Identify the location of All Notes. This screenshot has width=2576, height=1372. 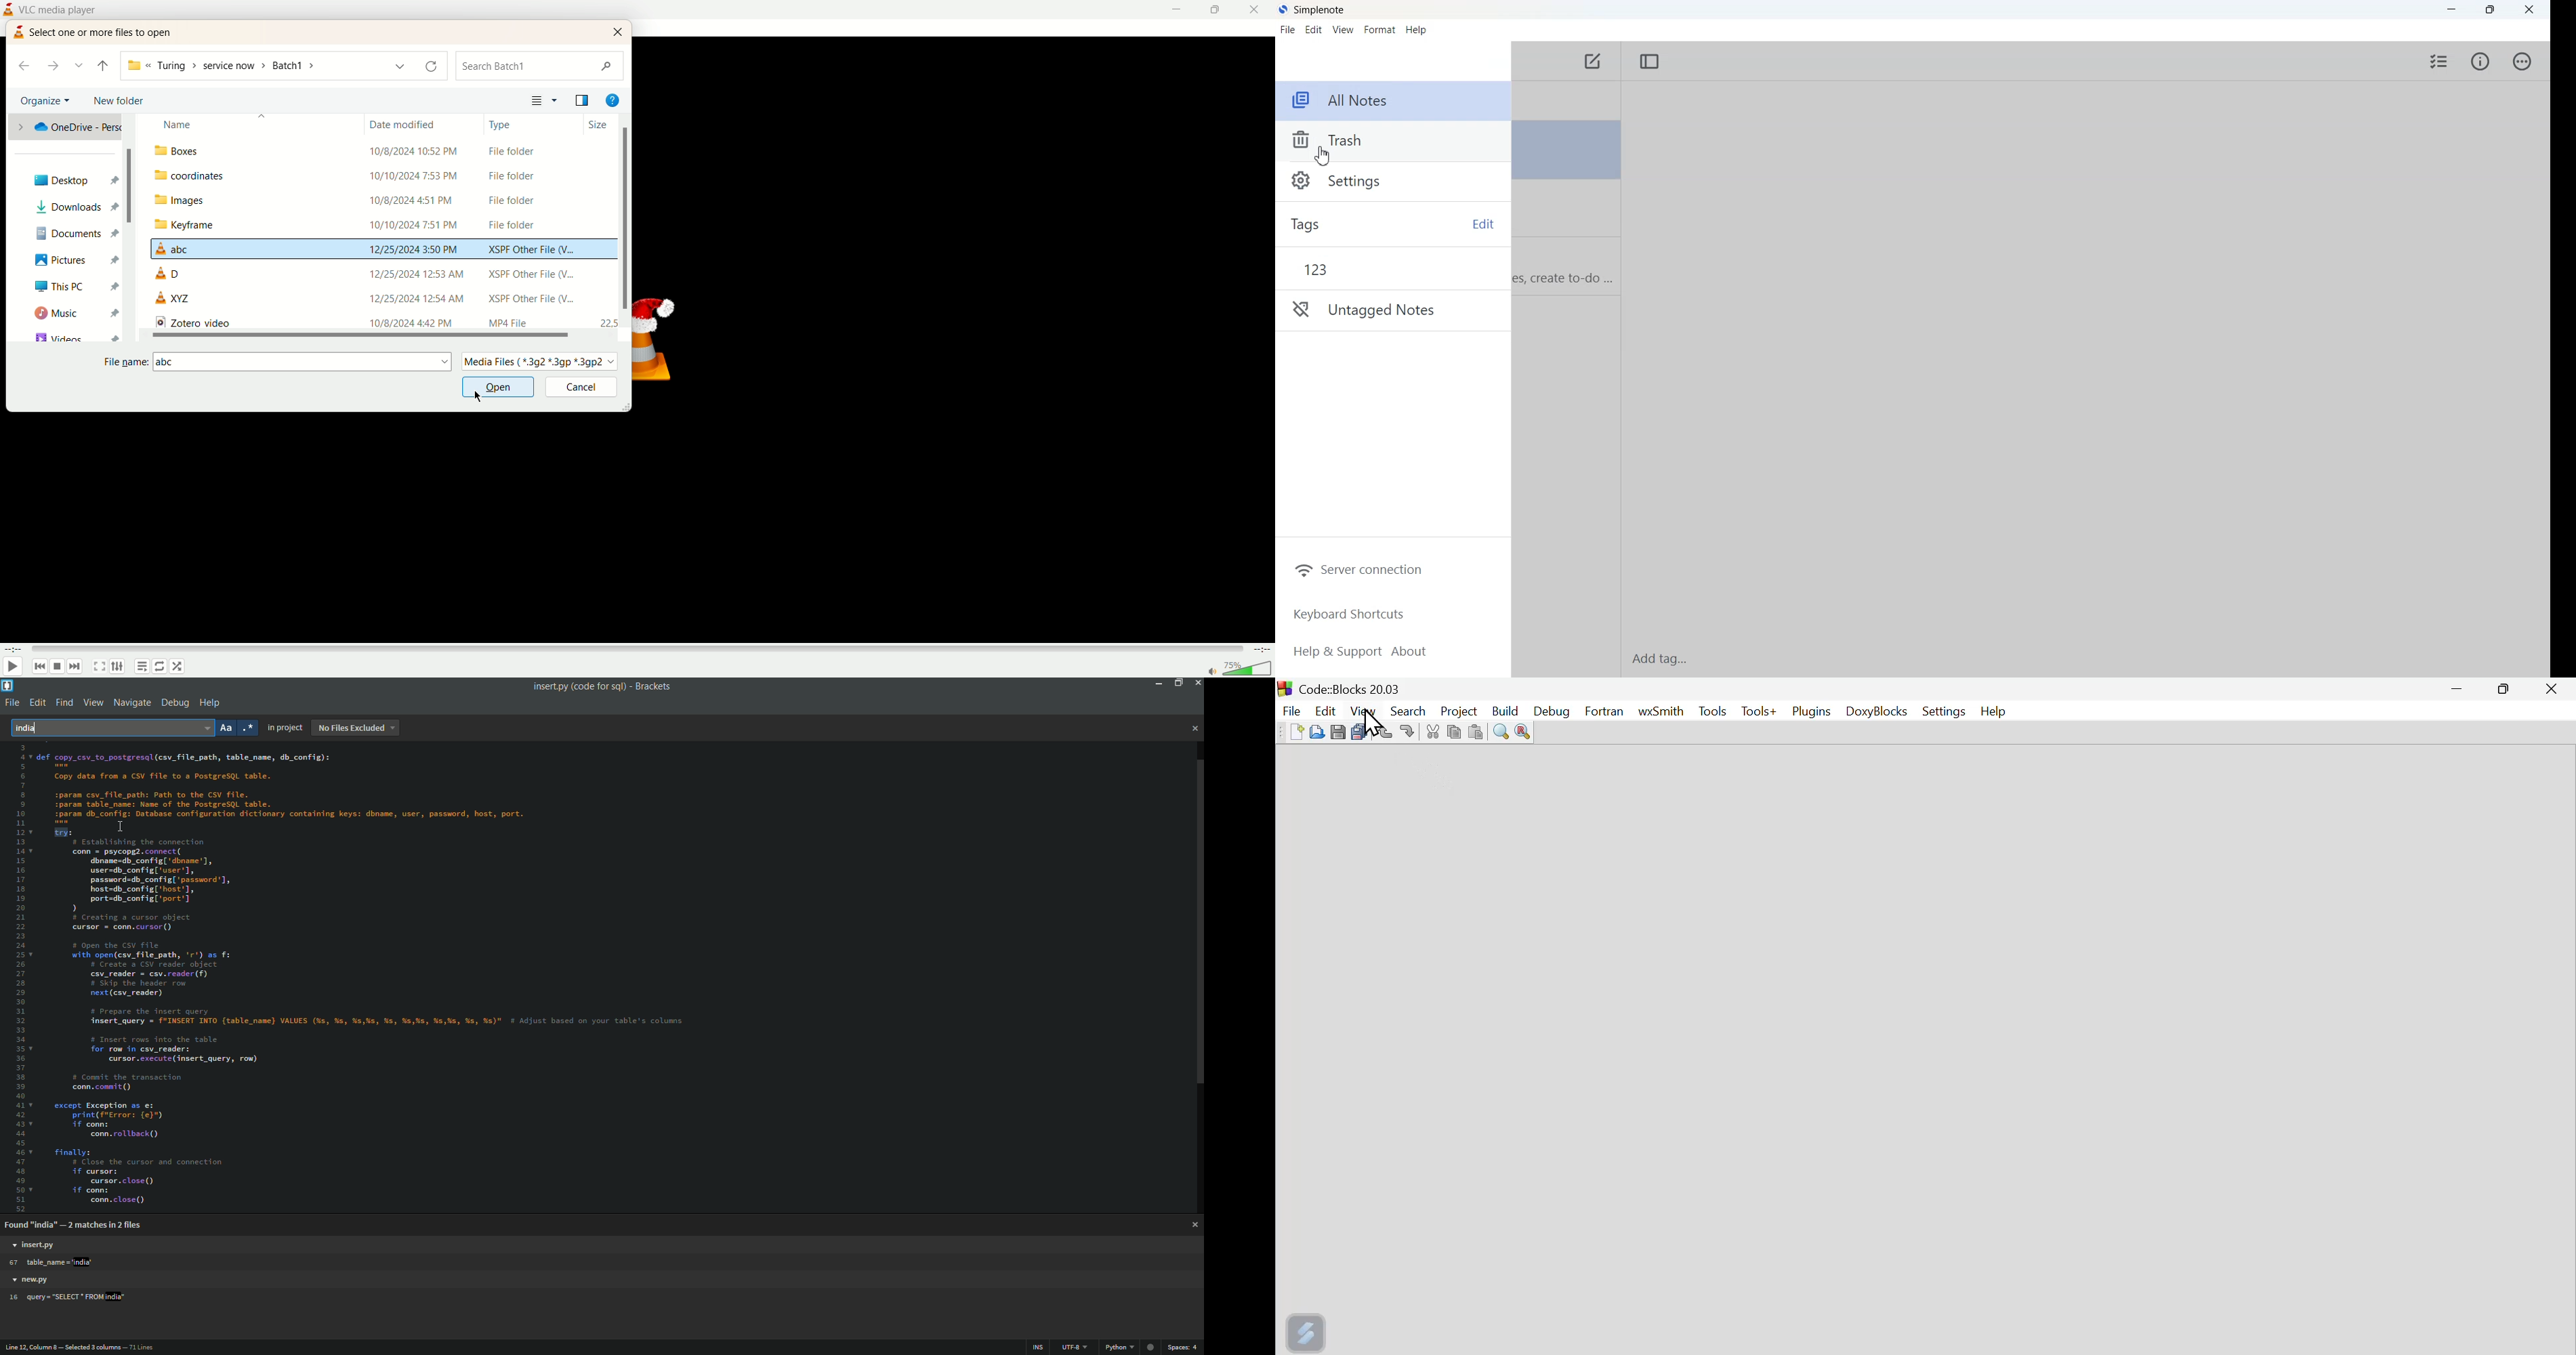
(1394, 101).